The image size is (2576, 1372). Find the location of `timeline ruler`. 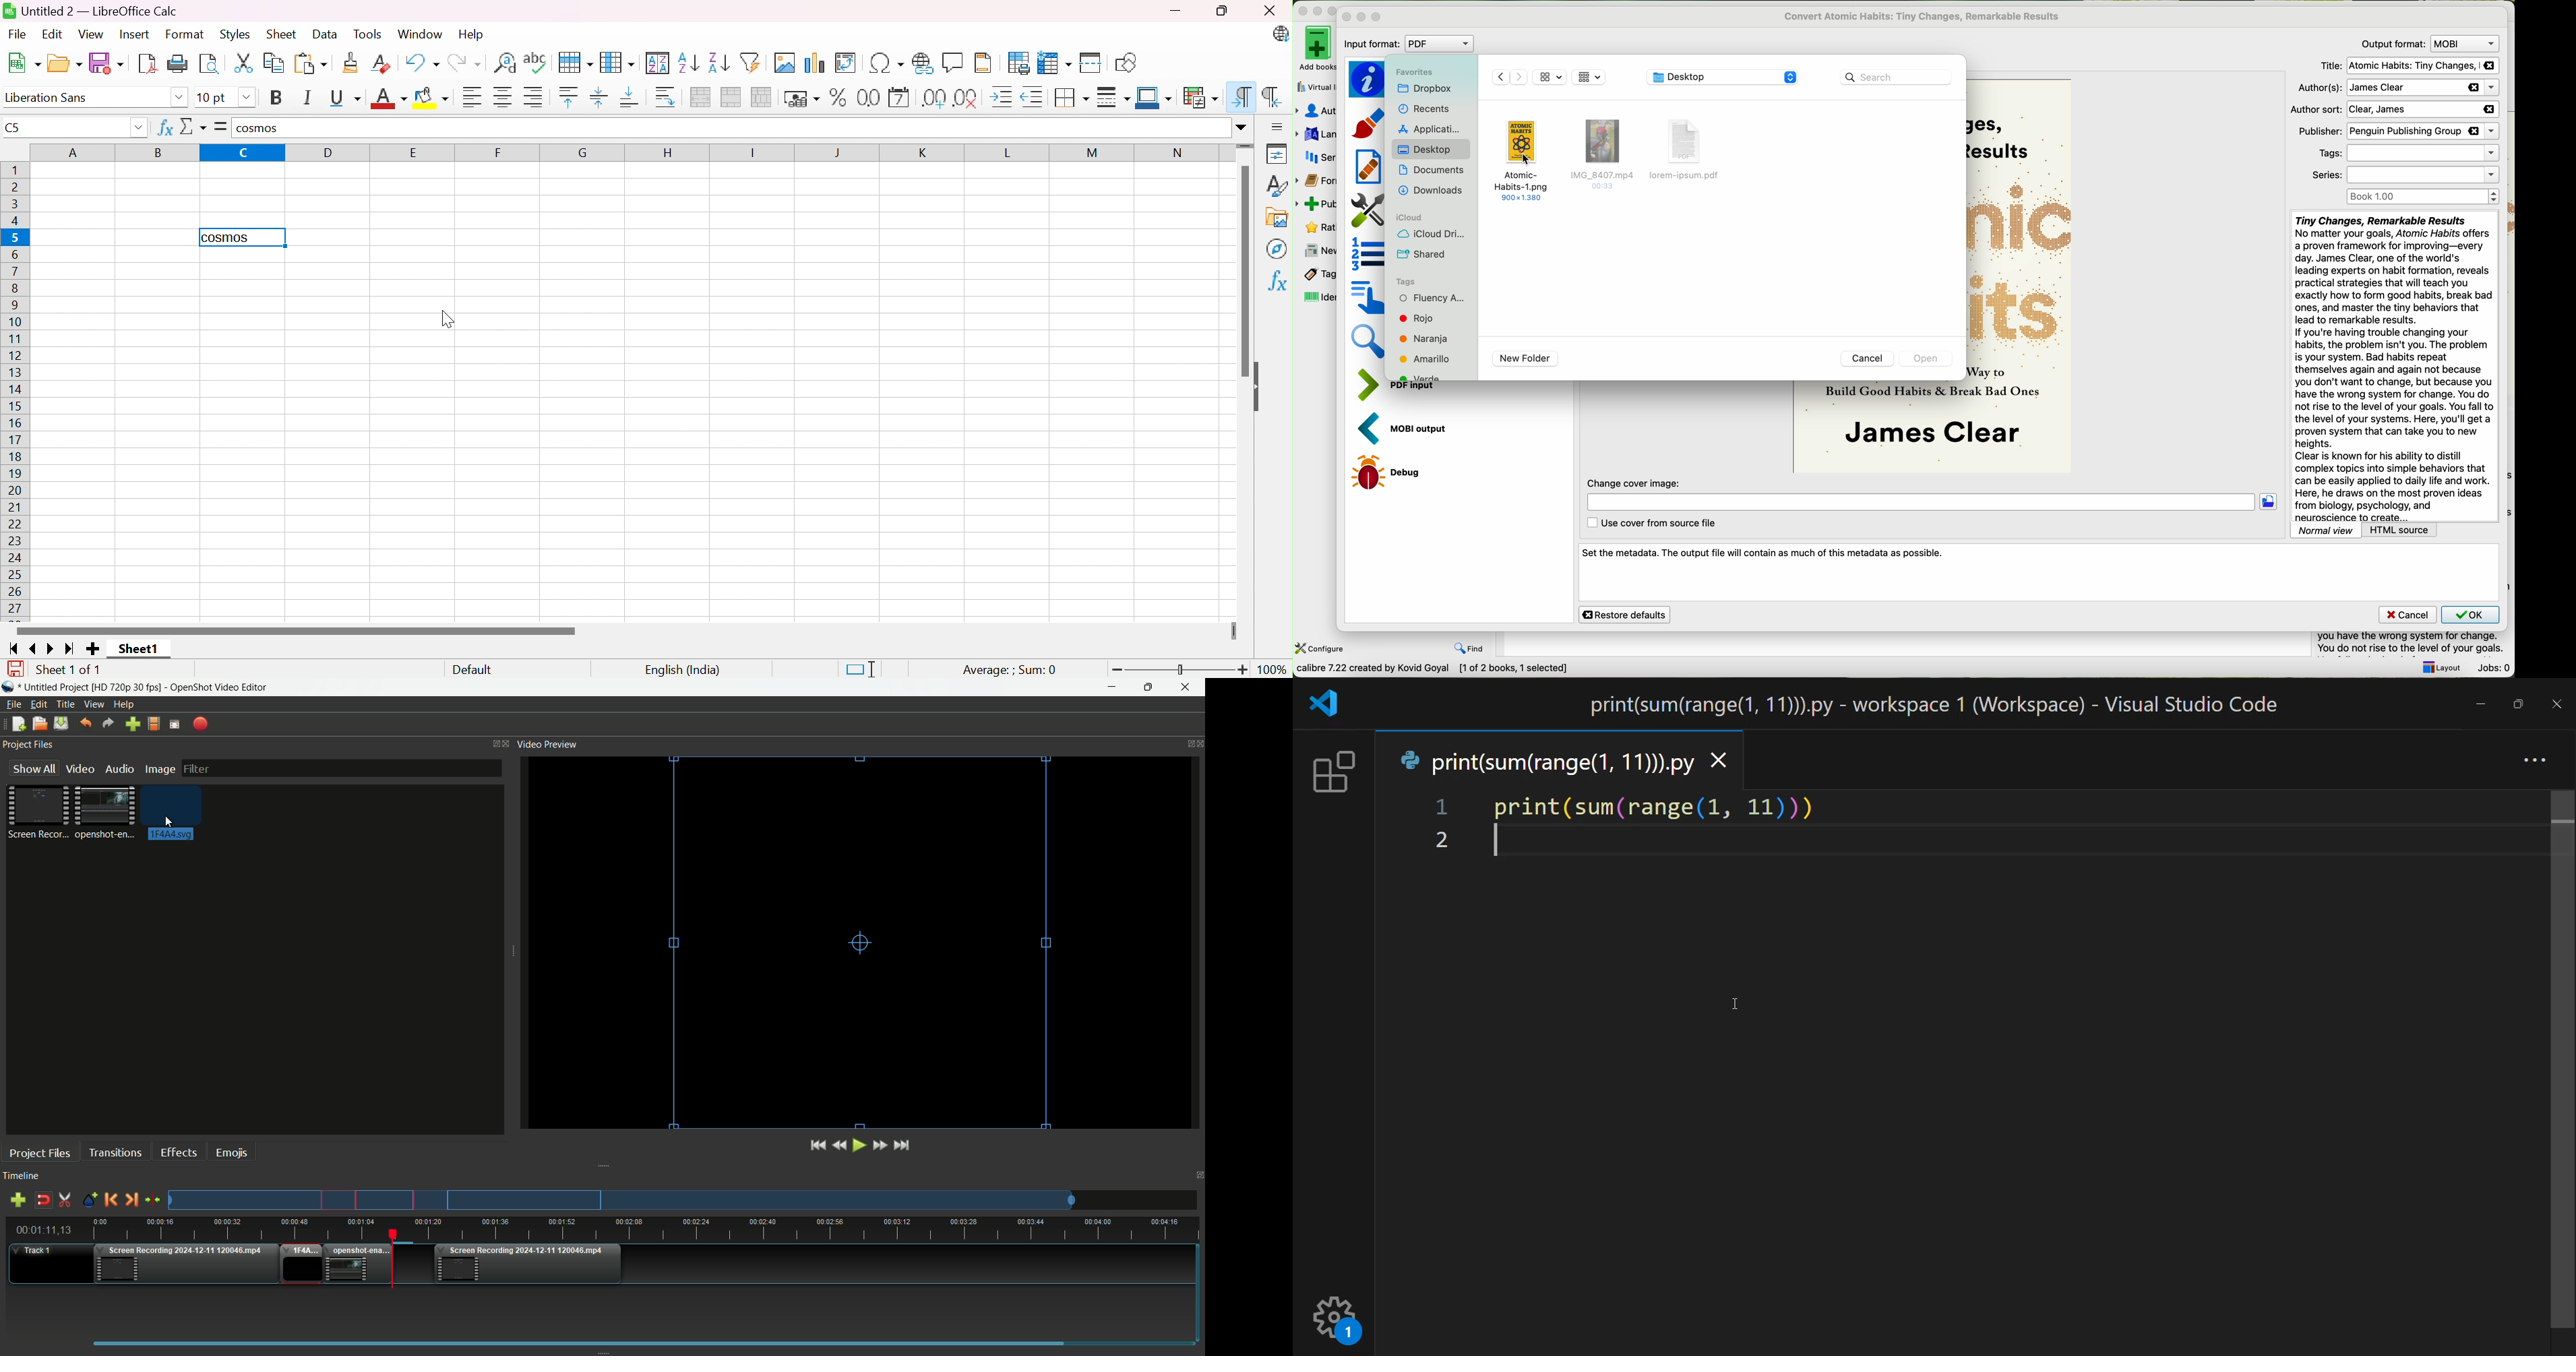

timeline ruler is located at coordinates (647, 1230).